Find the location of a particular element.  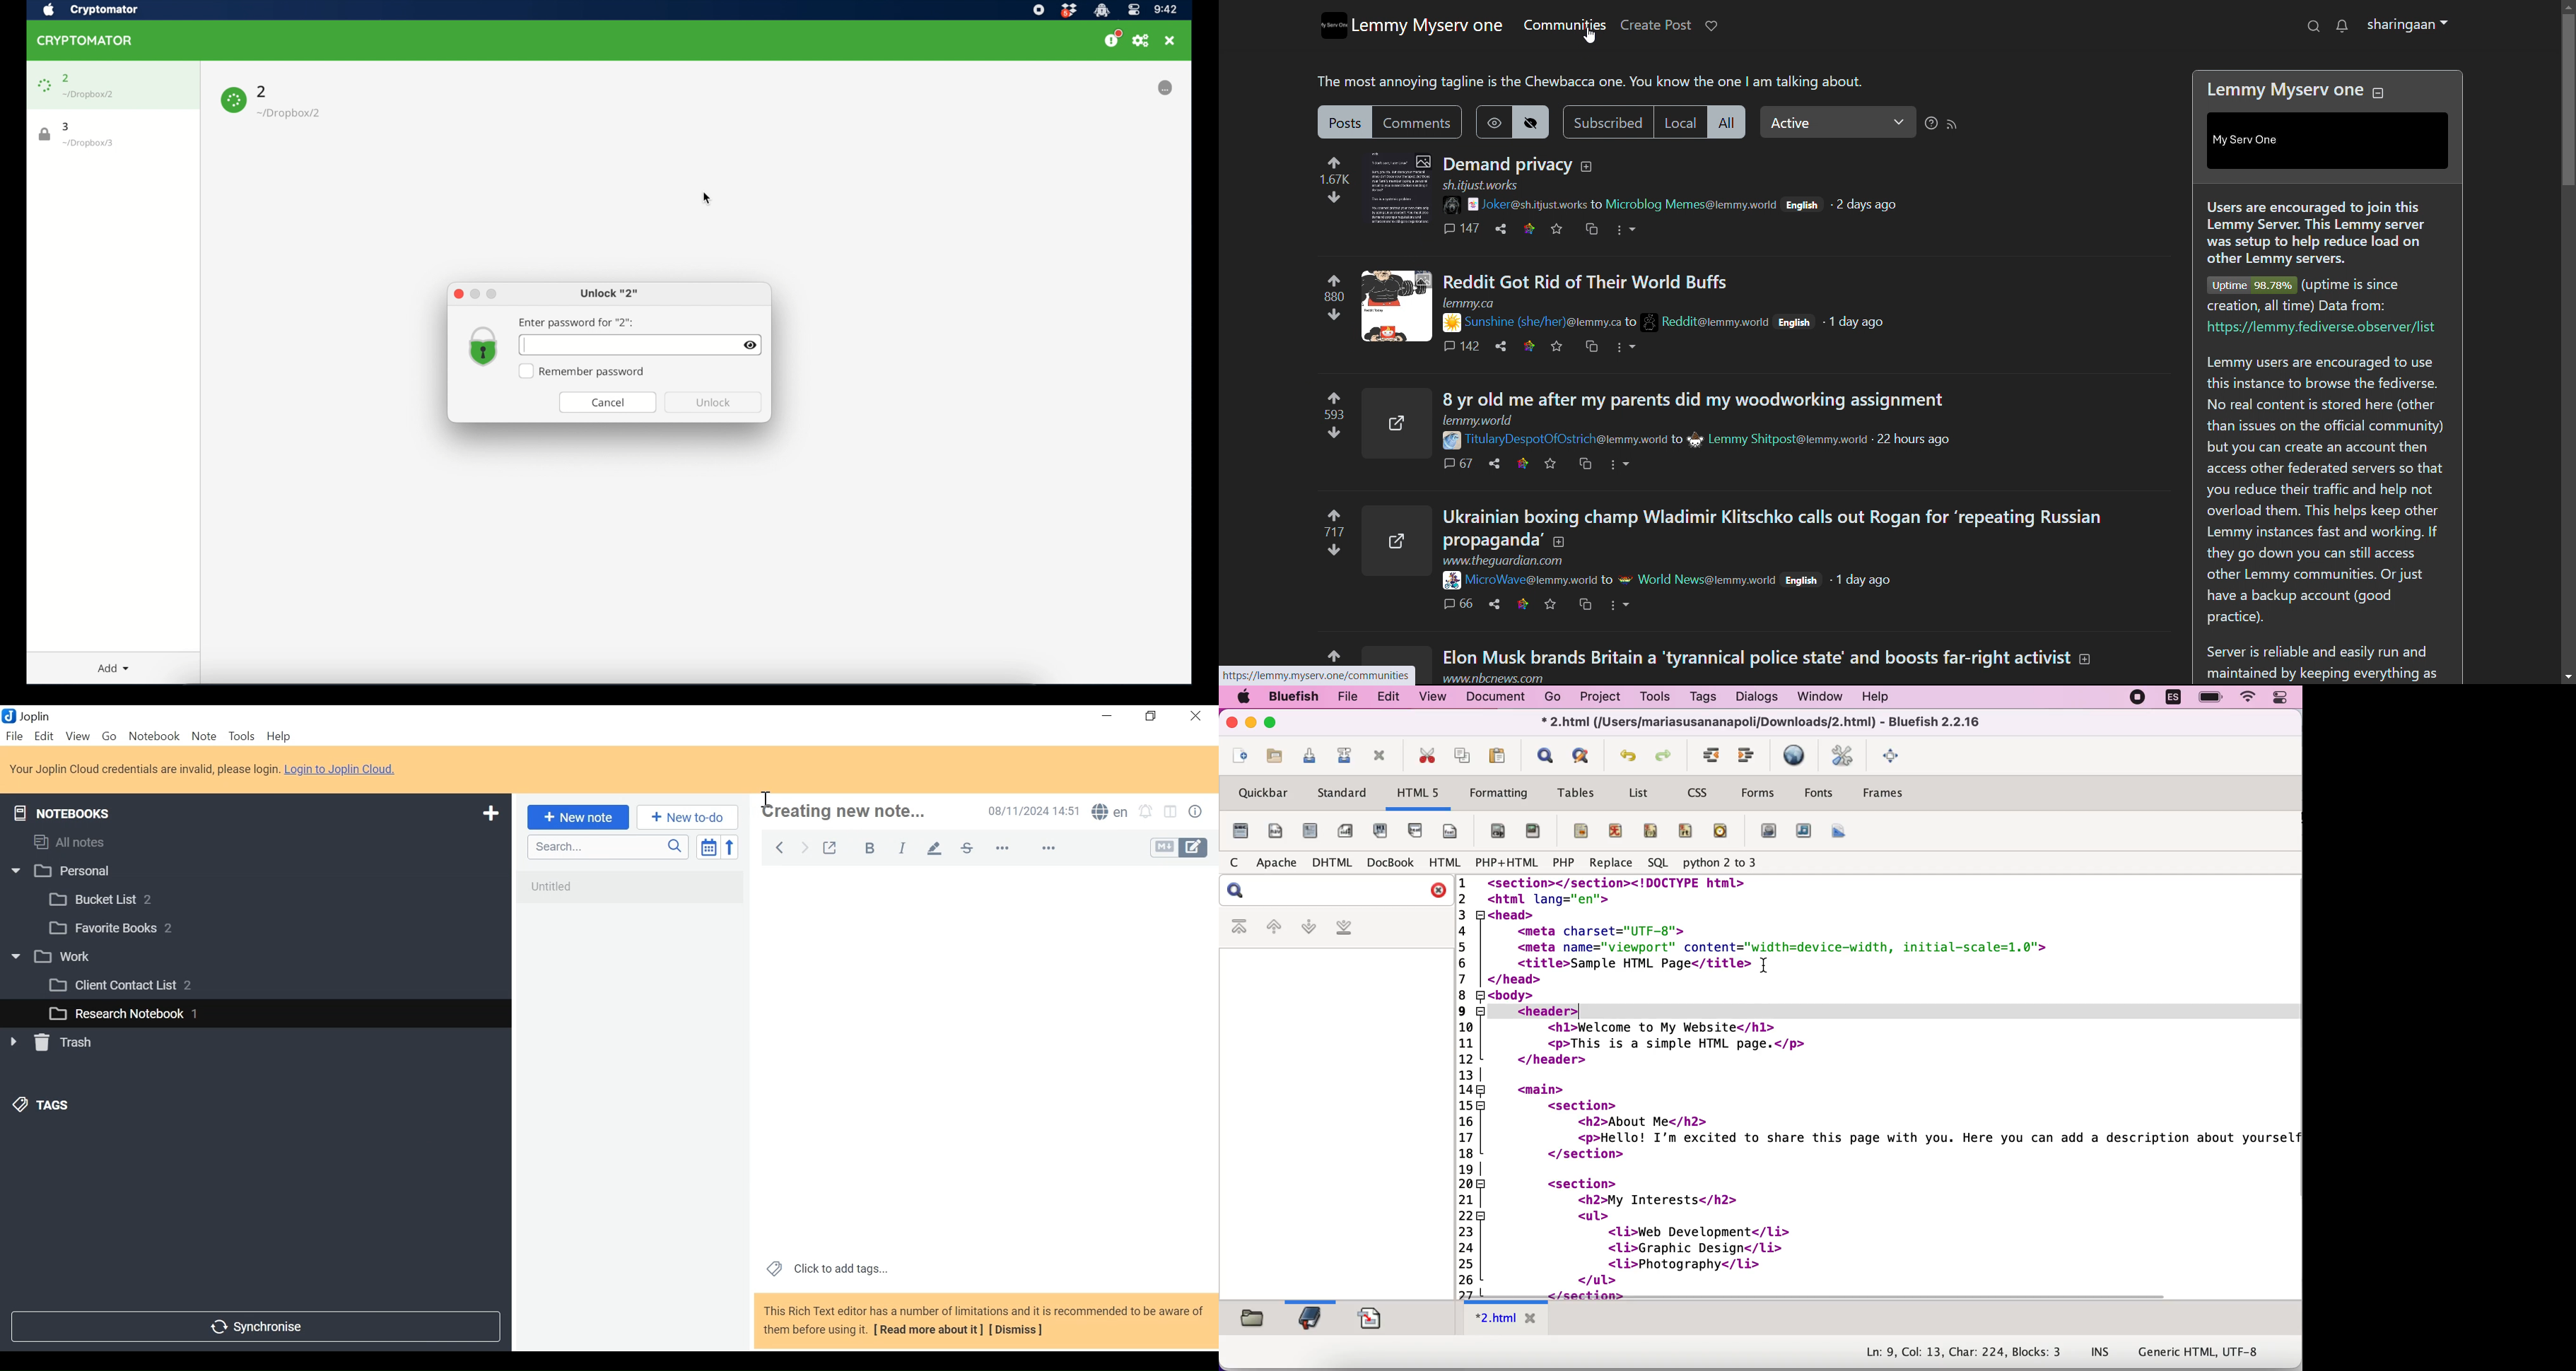

header is located at coordinates (1419, 831).